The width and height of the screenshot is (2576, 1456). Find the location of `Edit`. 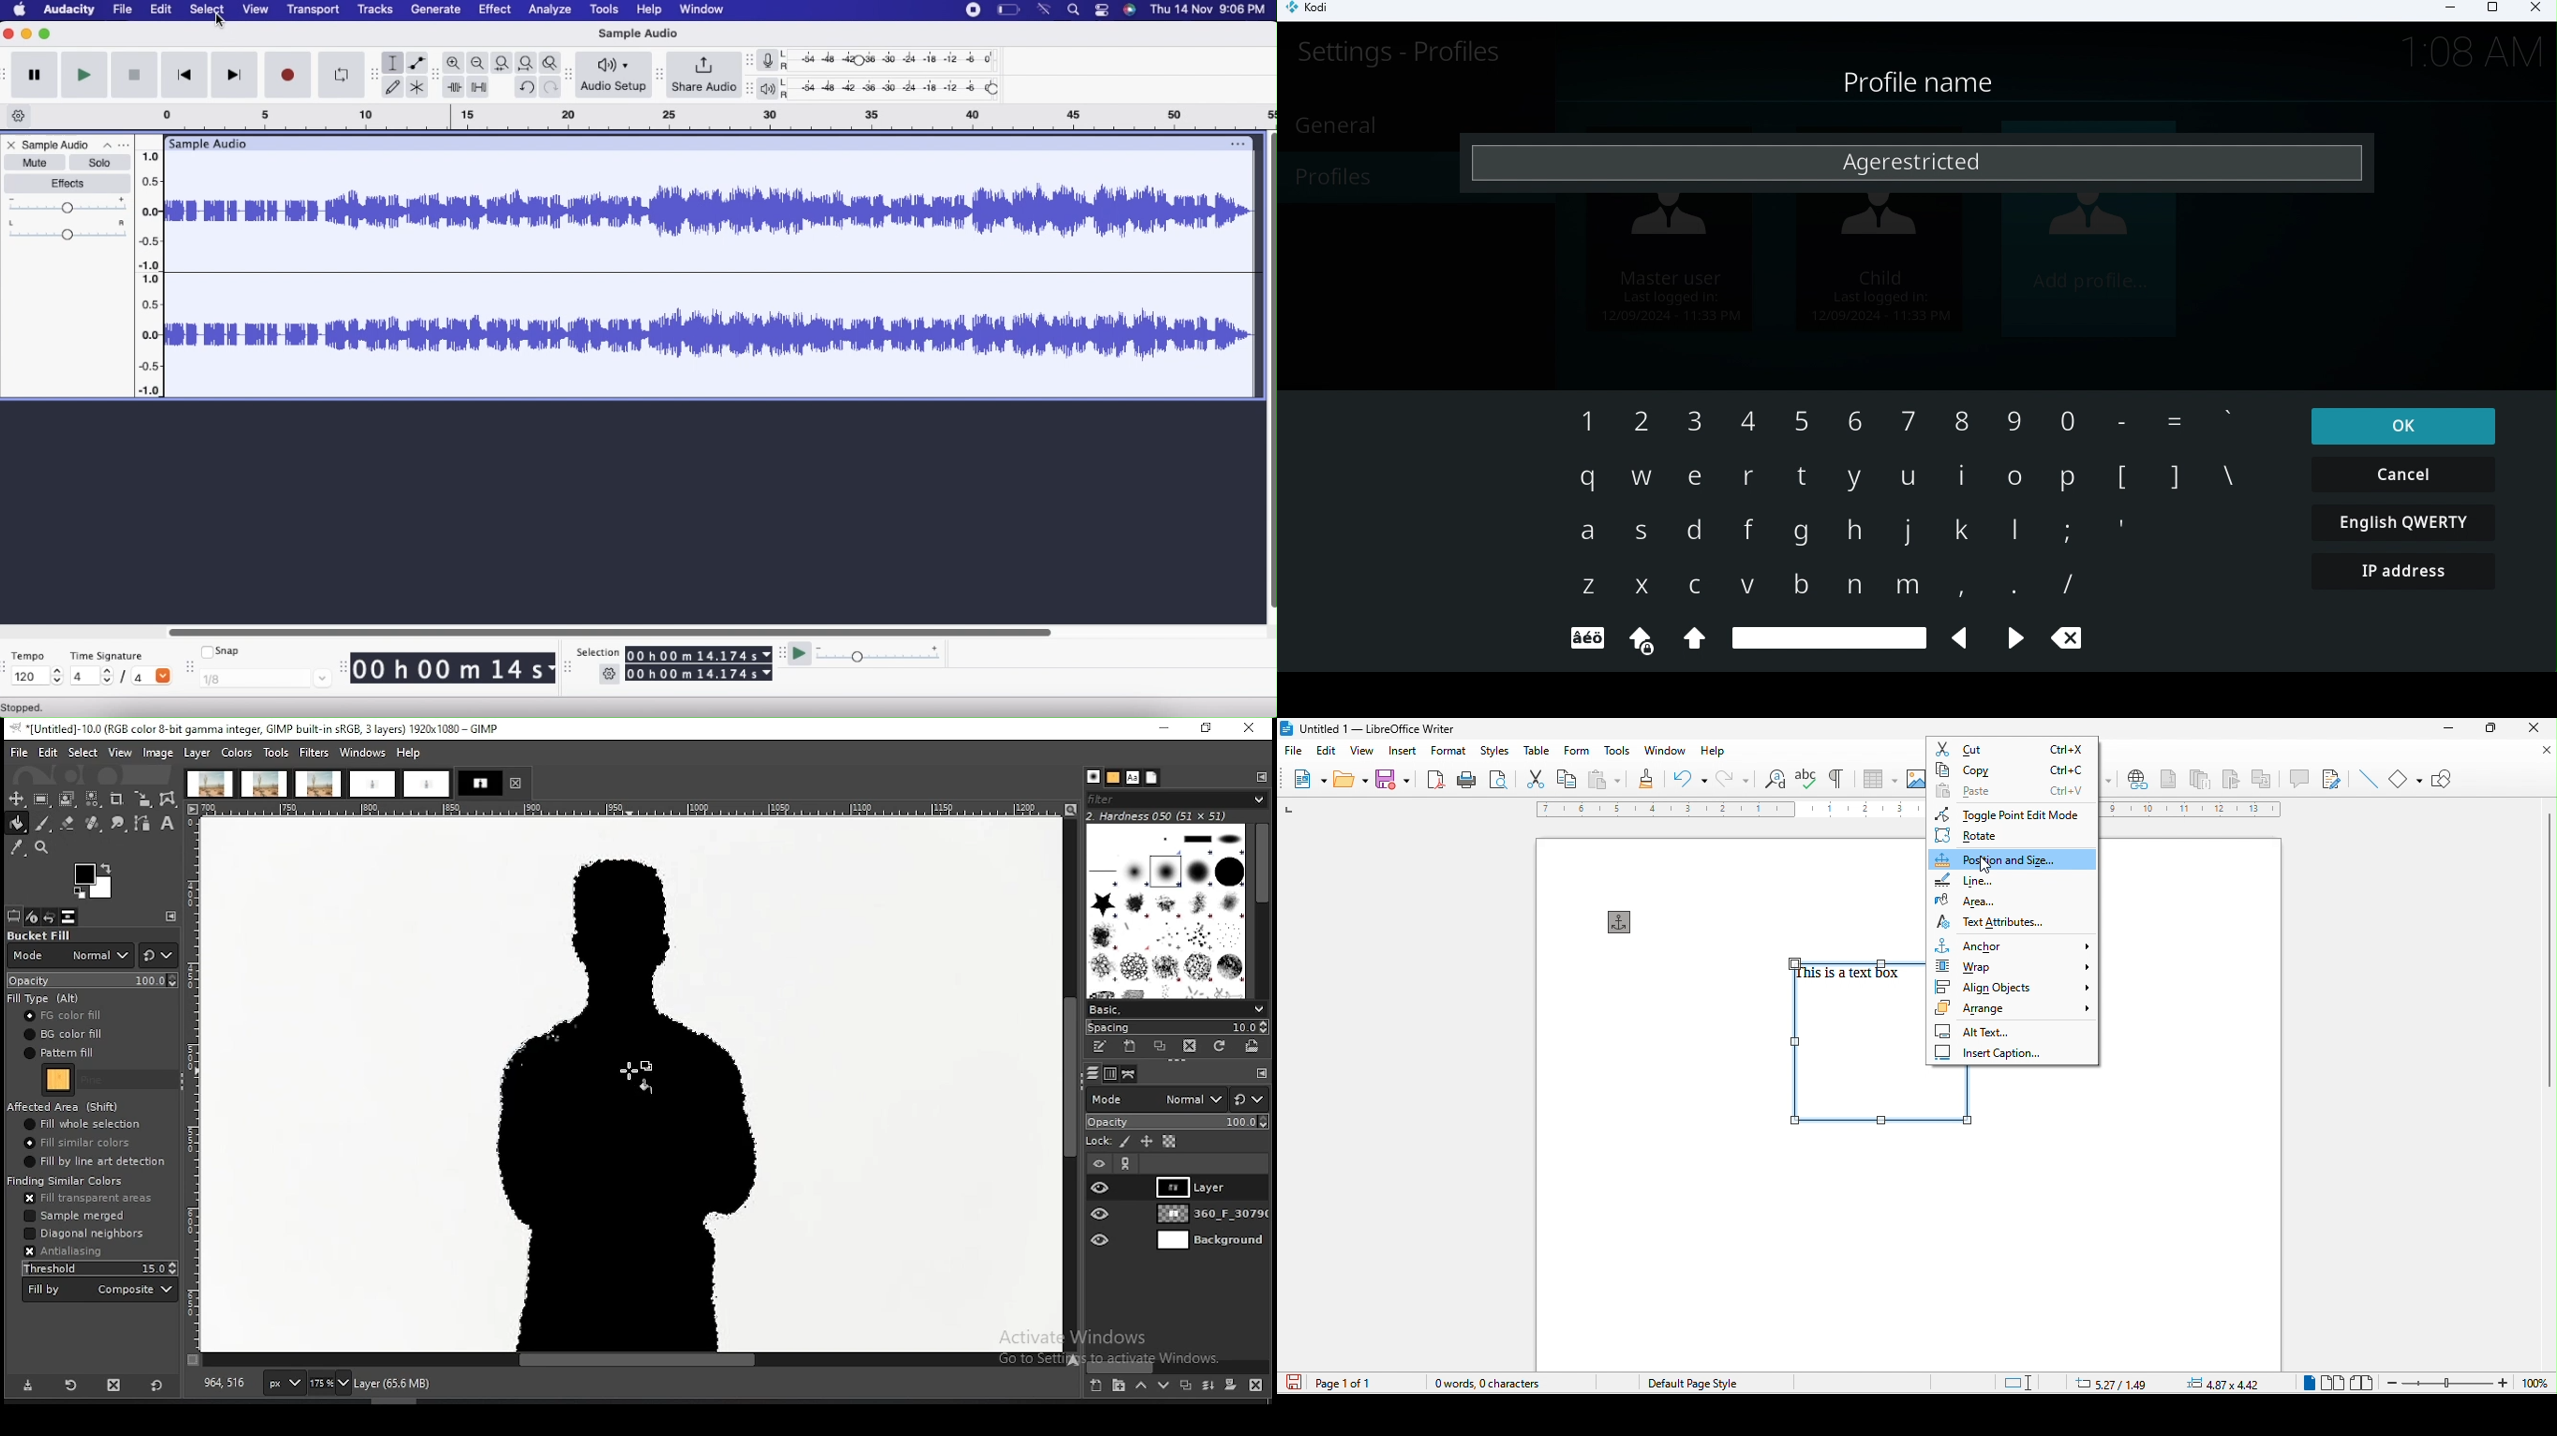

Edit is located at coordinates (161, 10).